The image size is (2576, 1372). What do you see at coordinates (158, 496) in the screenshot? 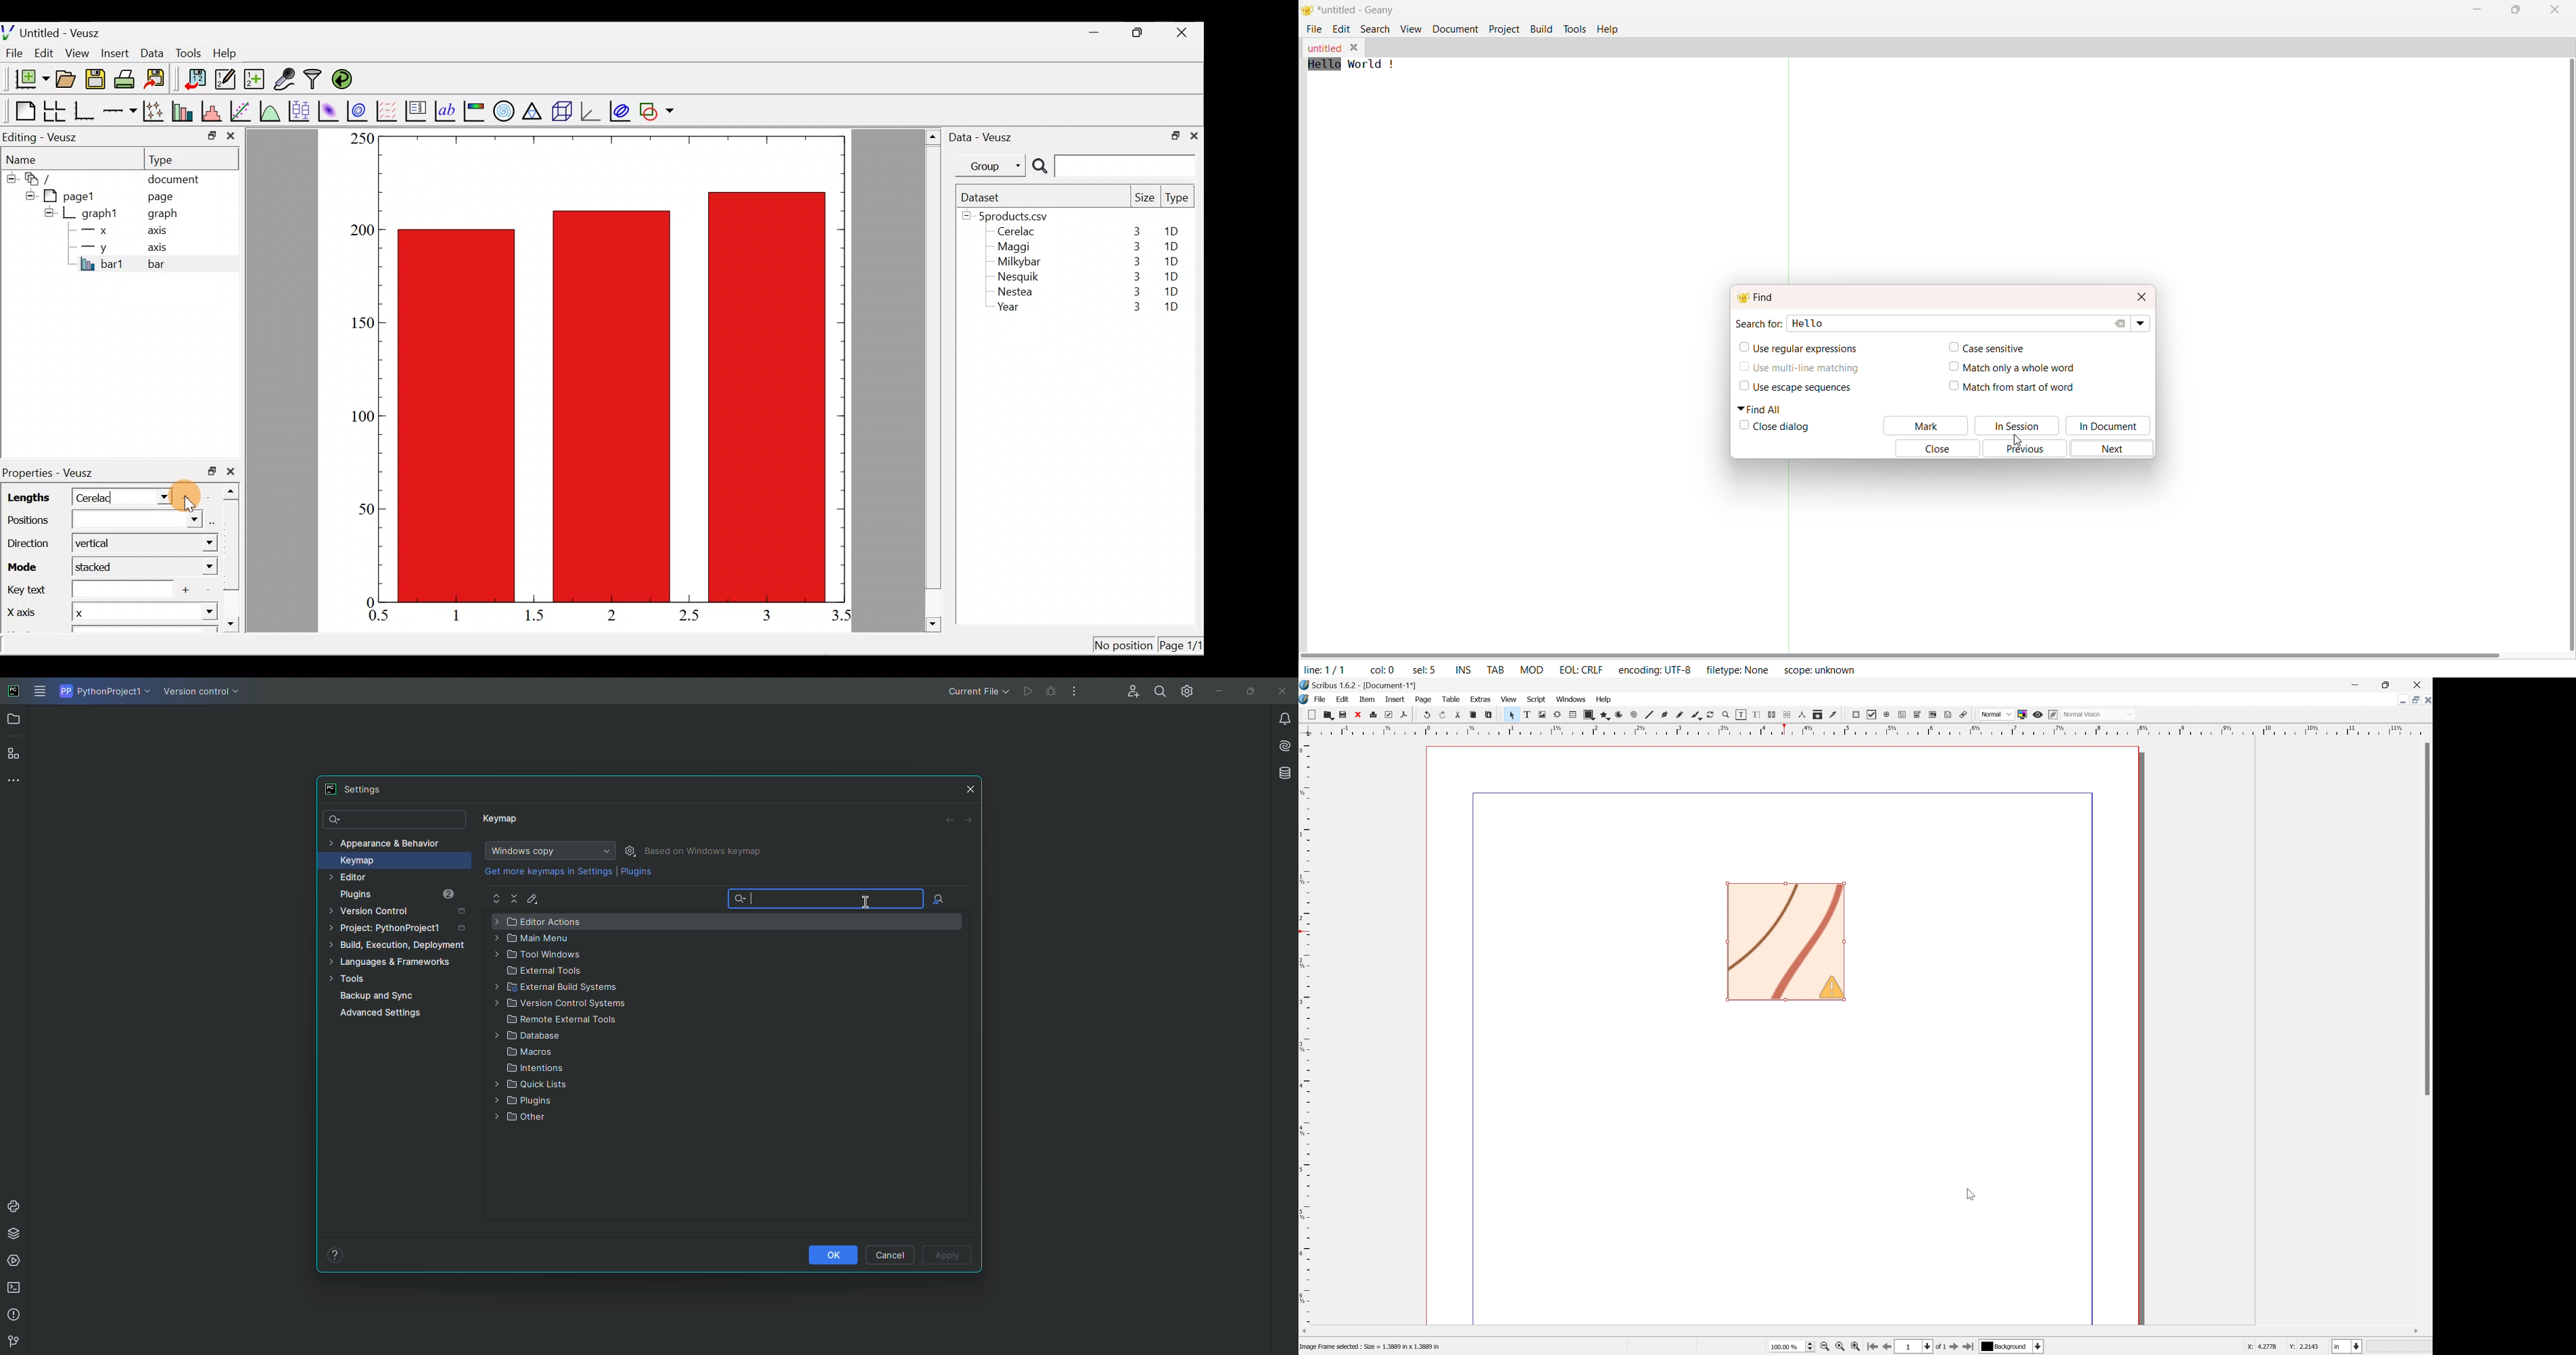
I see `Length dropdown` at bounding box center [158, 496].